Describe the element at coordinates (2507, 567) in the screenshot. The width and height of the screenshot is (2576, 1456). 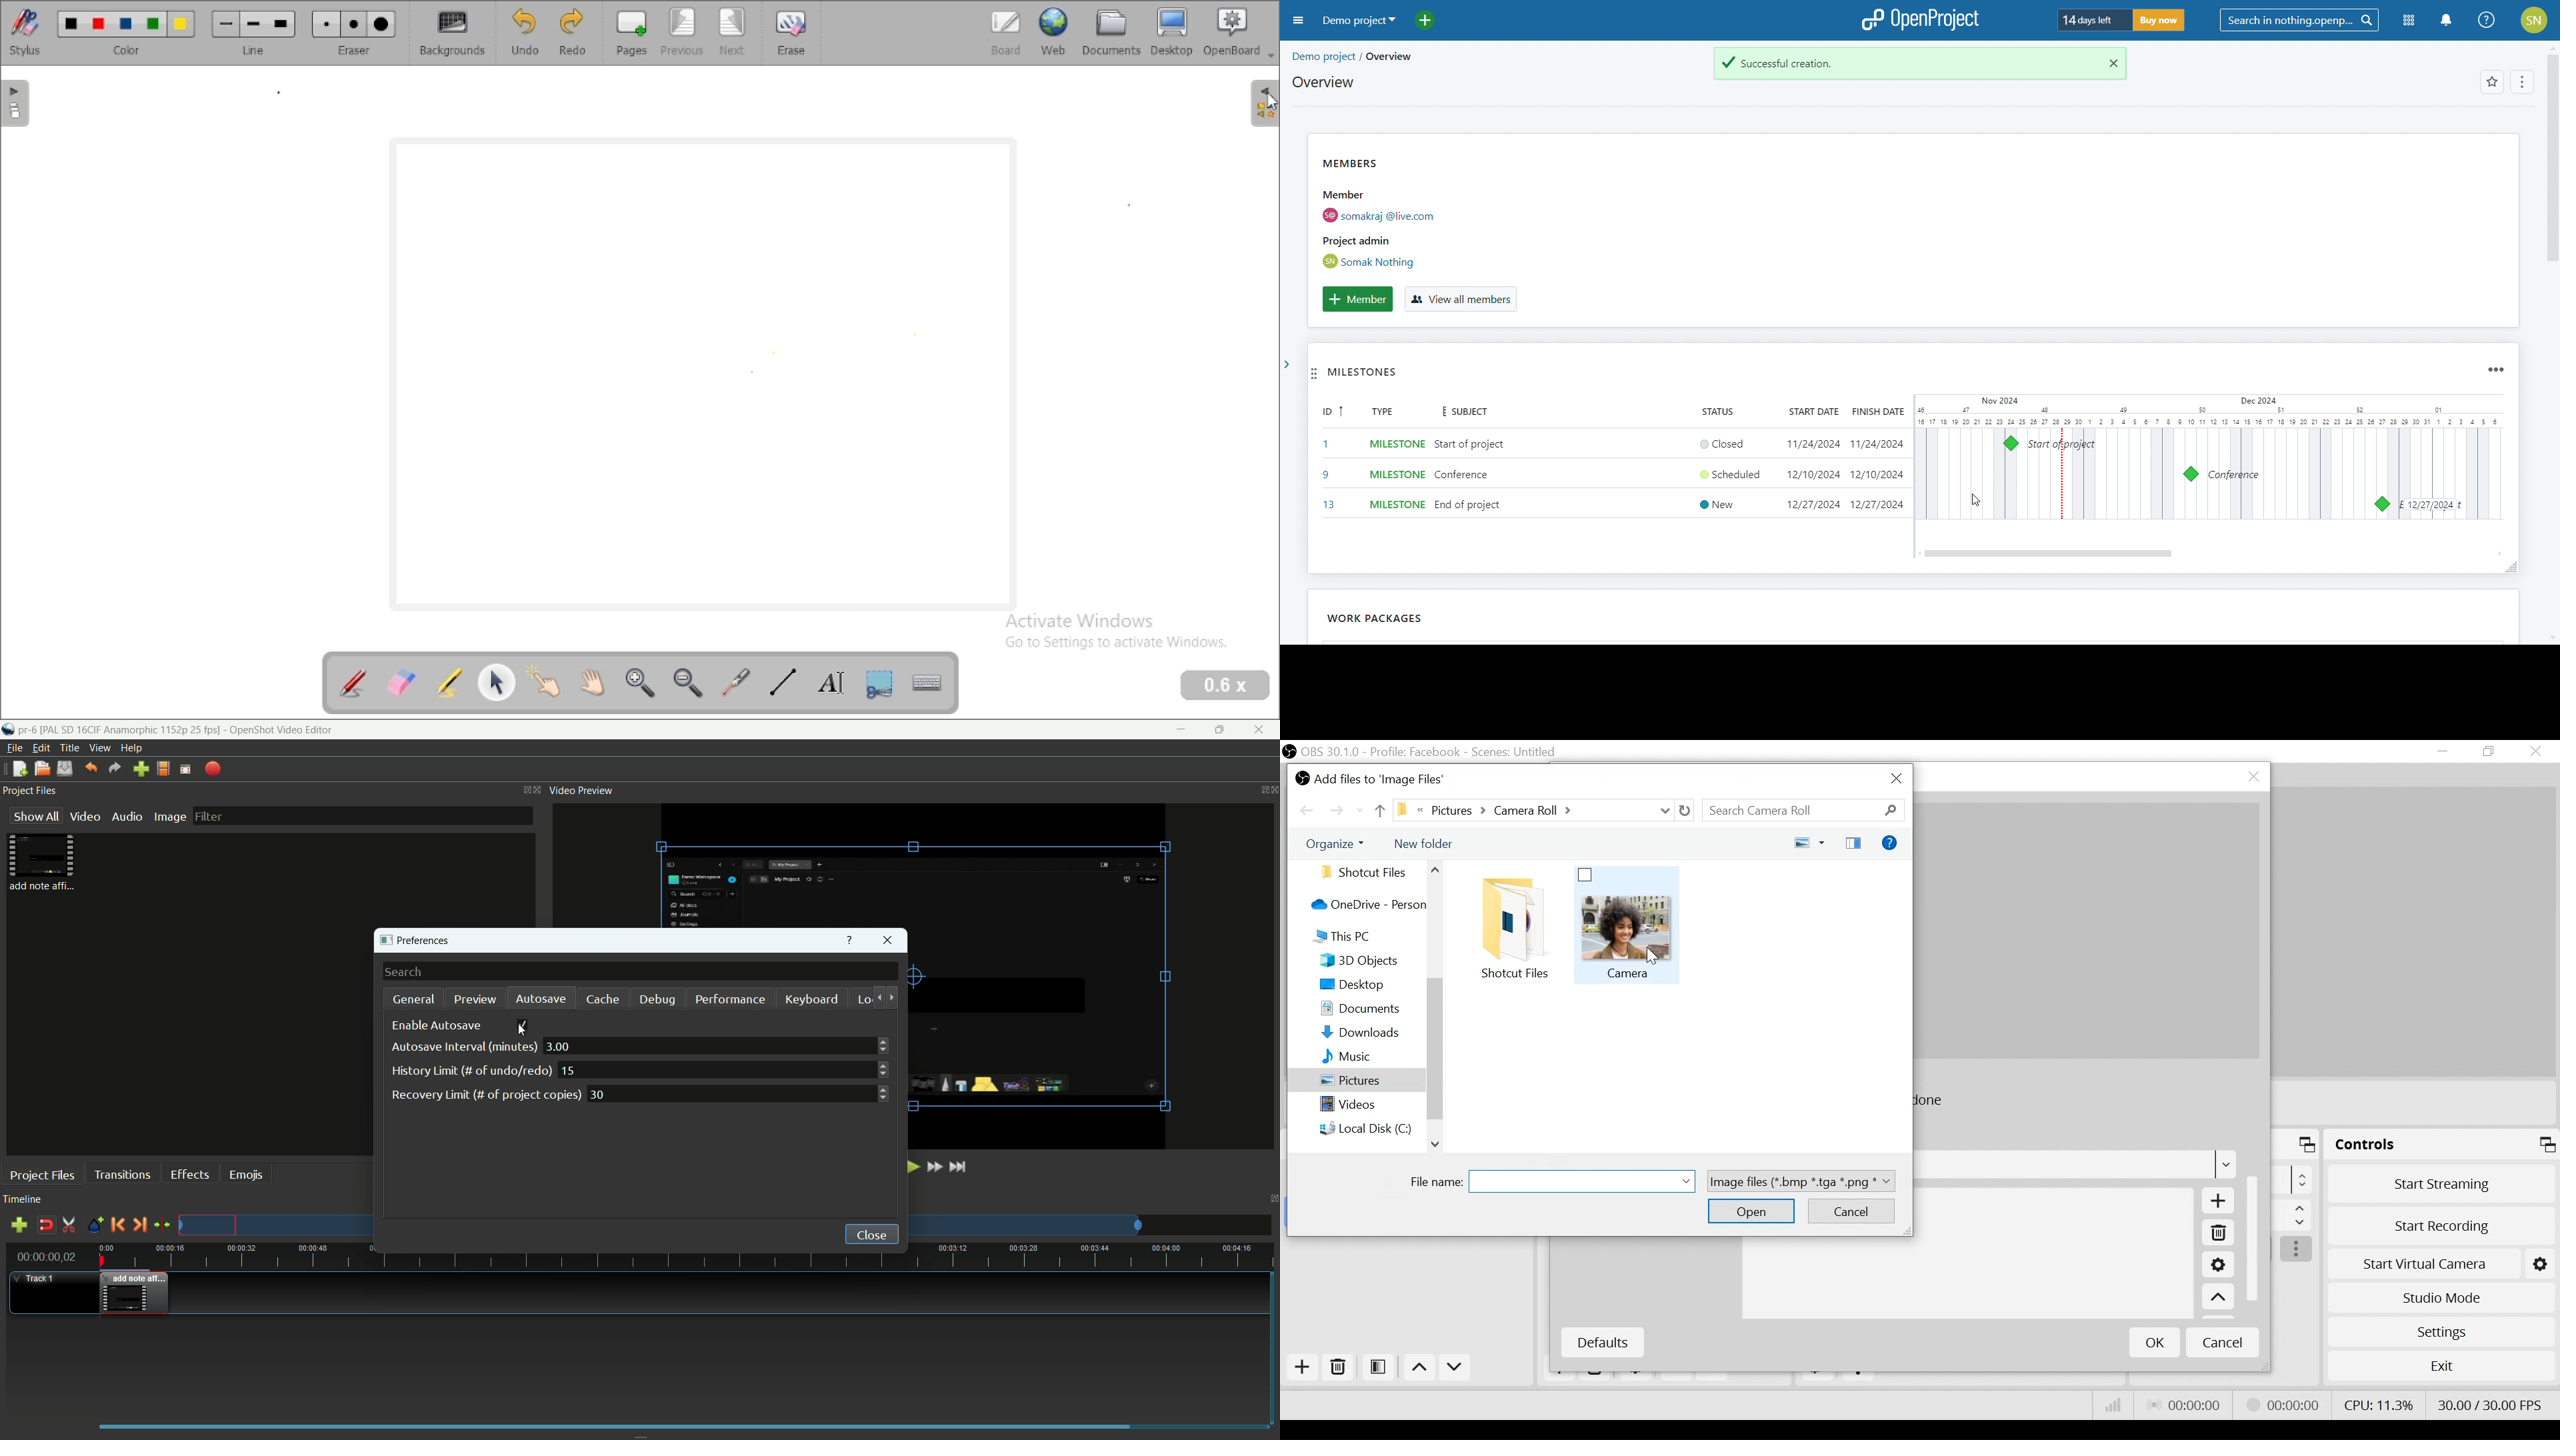
I see `resize widget` at that location.